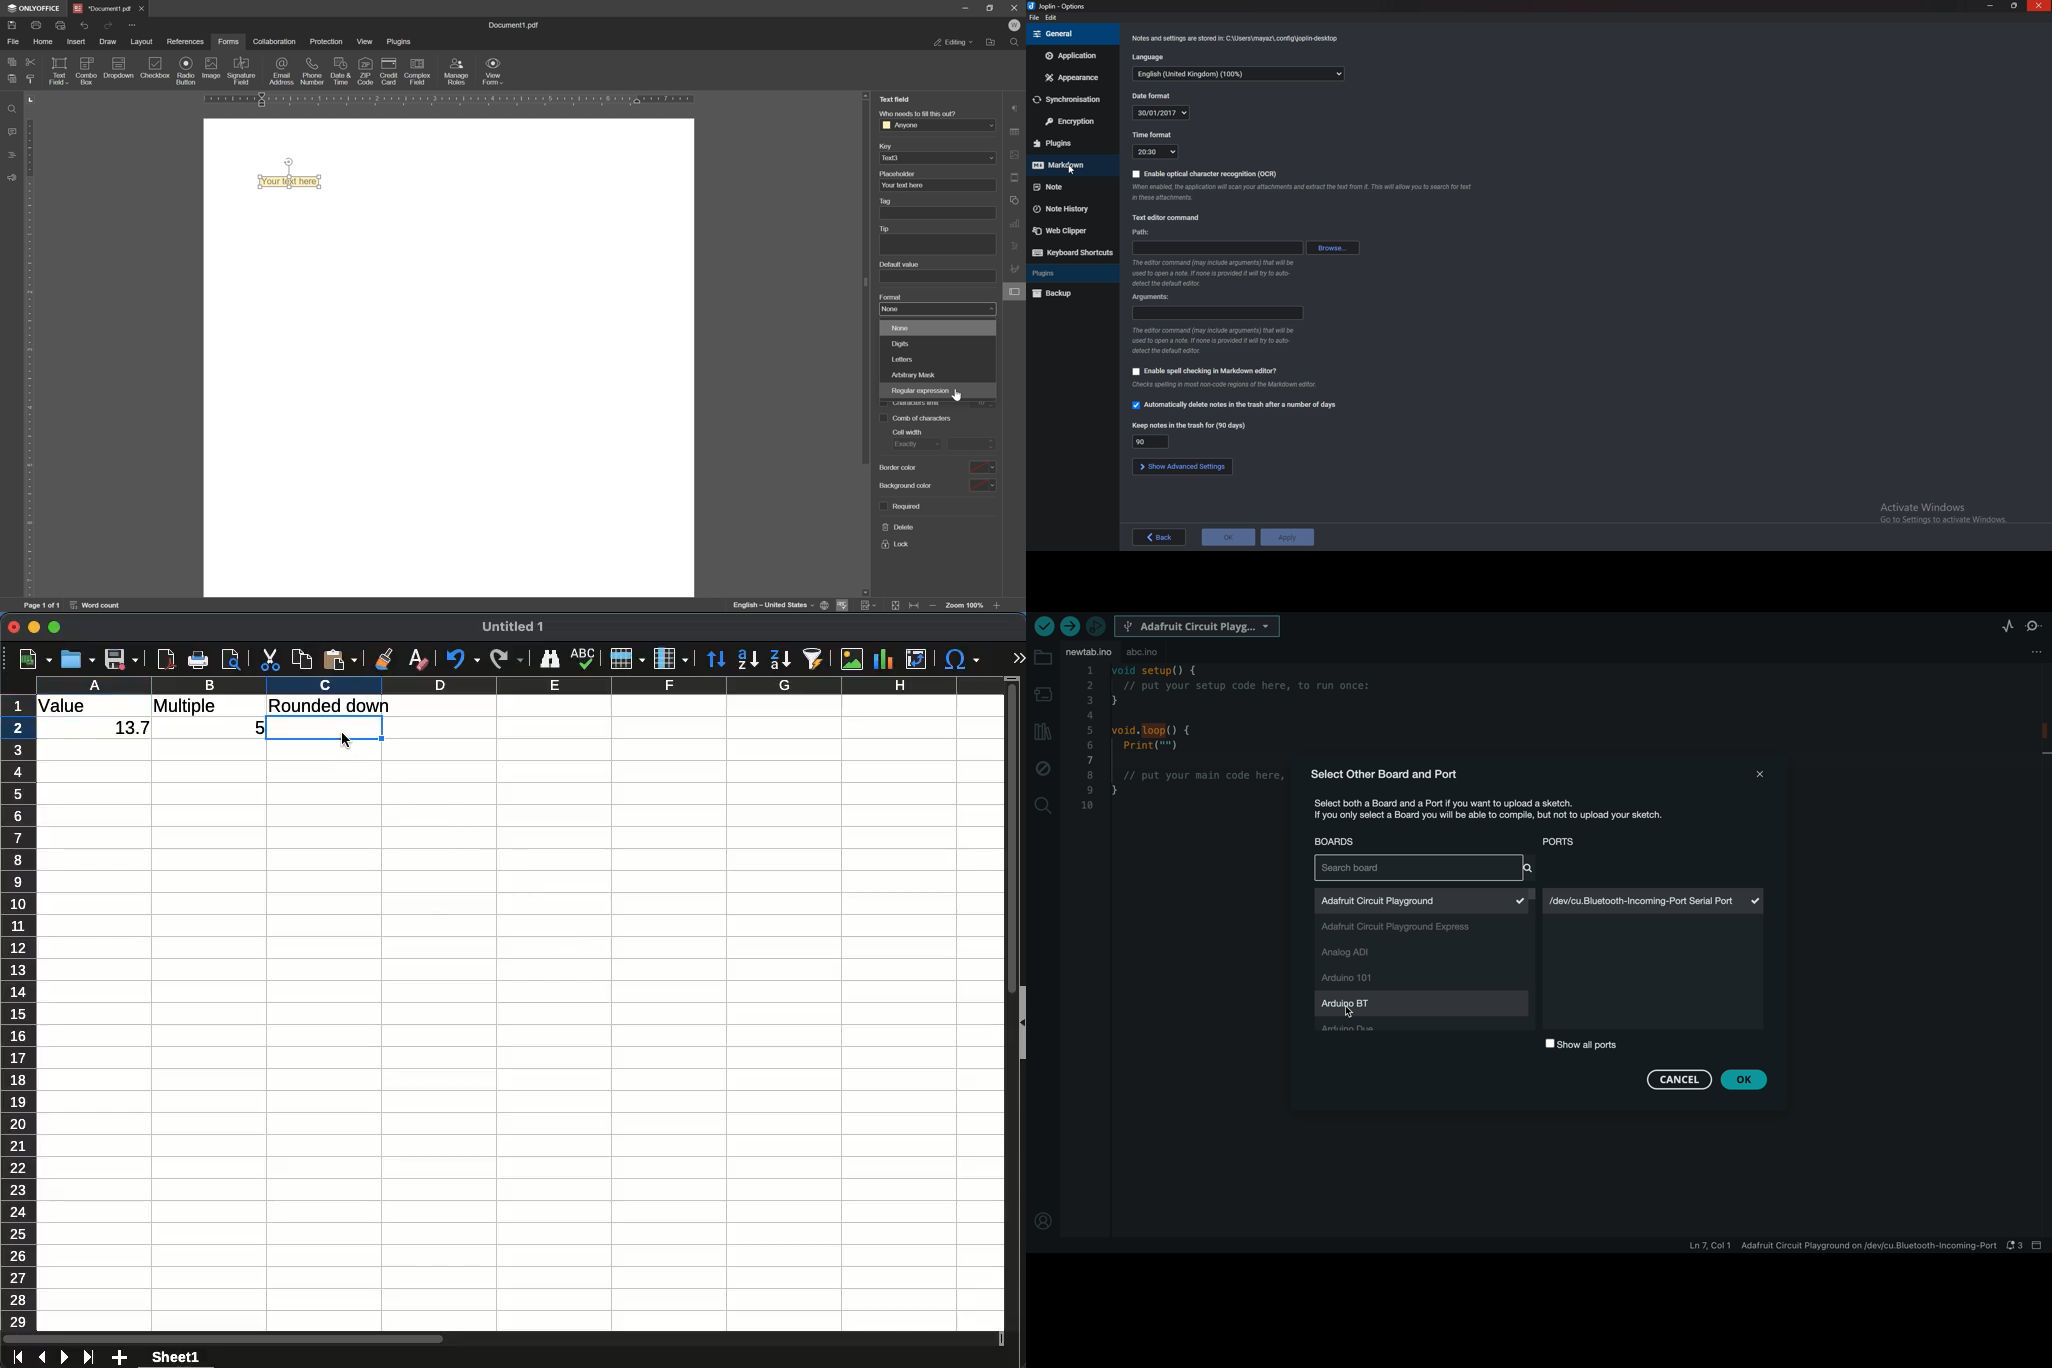 The height and width of the screenshot is (1372, 2072). What do you see at coordinates (2013, 5) in the screenshot?
I see `Resize` at bounding box center [2013, 5].